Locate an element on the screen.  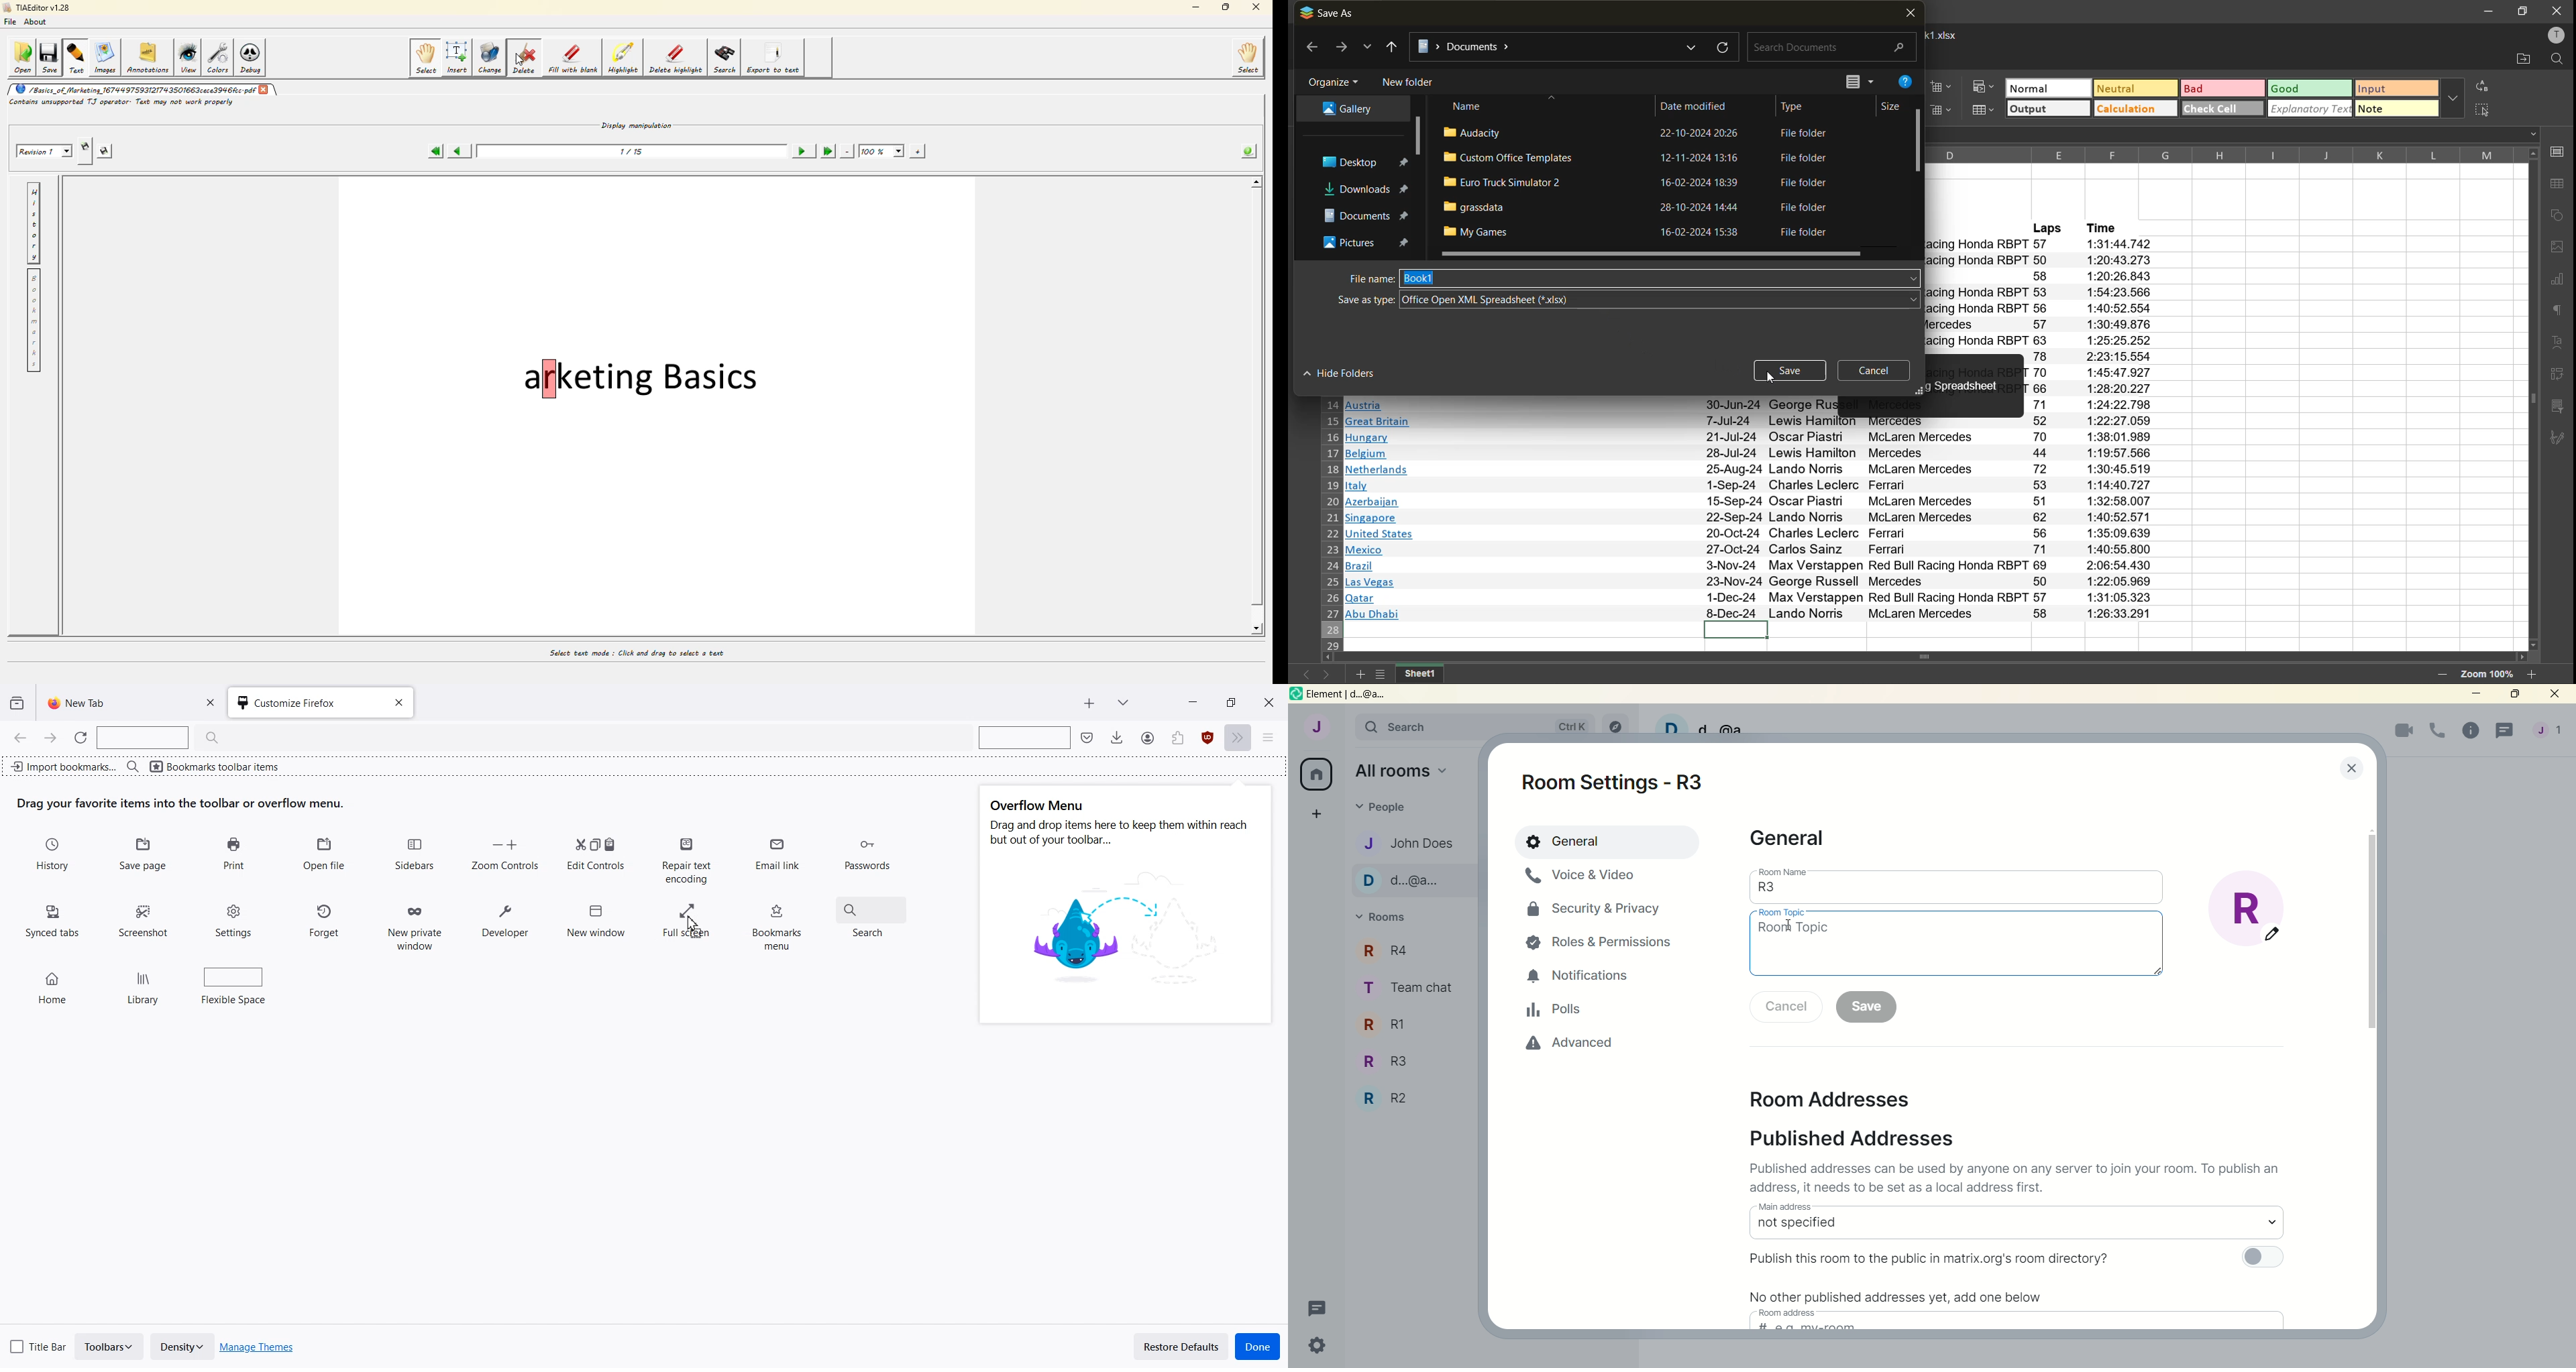
horizontal scroll bar is located at coordinates (1650, 253).